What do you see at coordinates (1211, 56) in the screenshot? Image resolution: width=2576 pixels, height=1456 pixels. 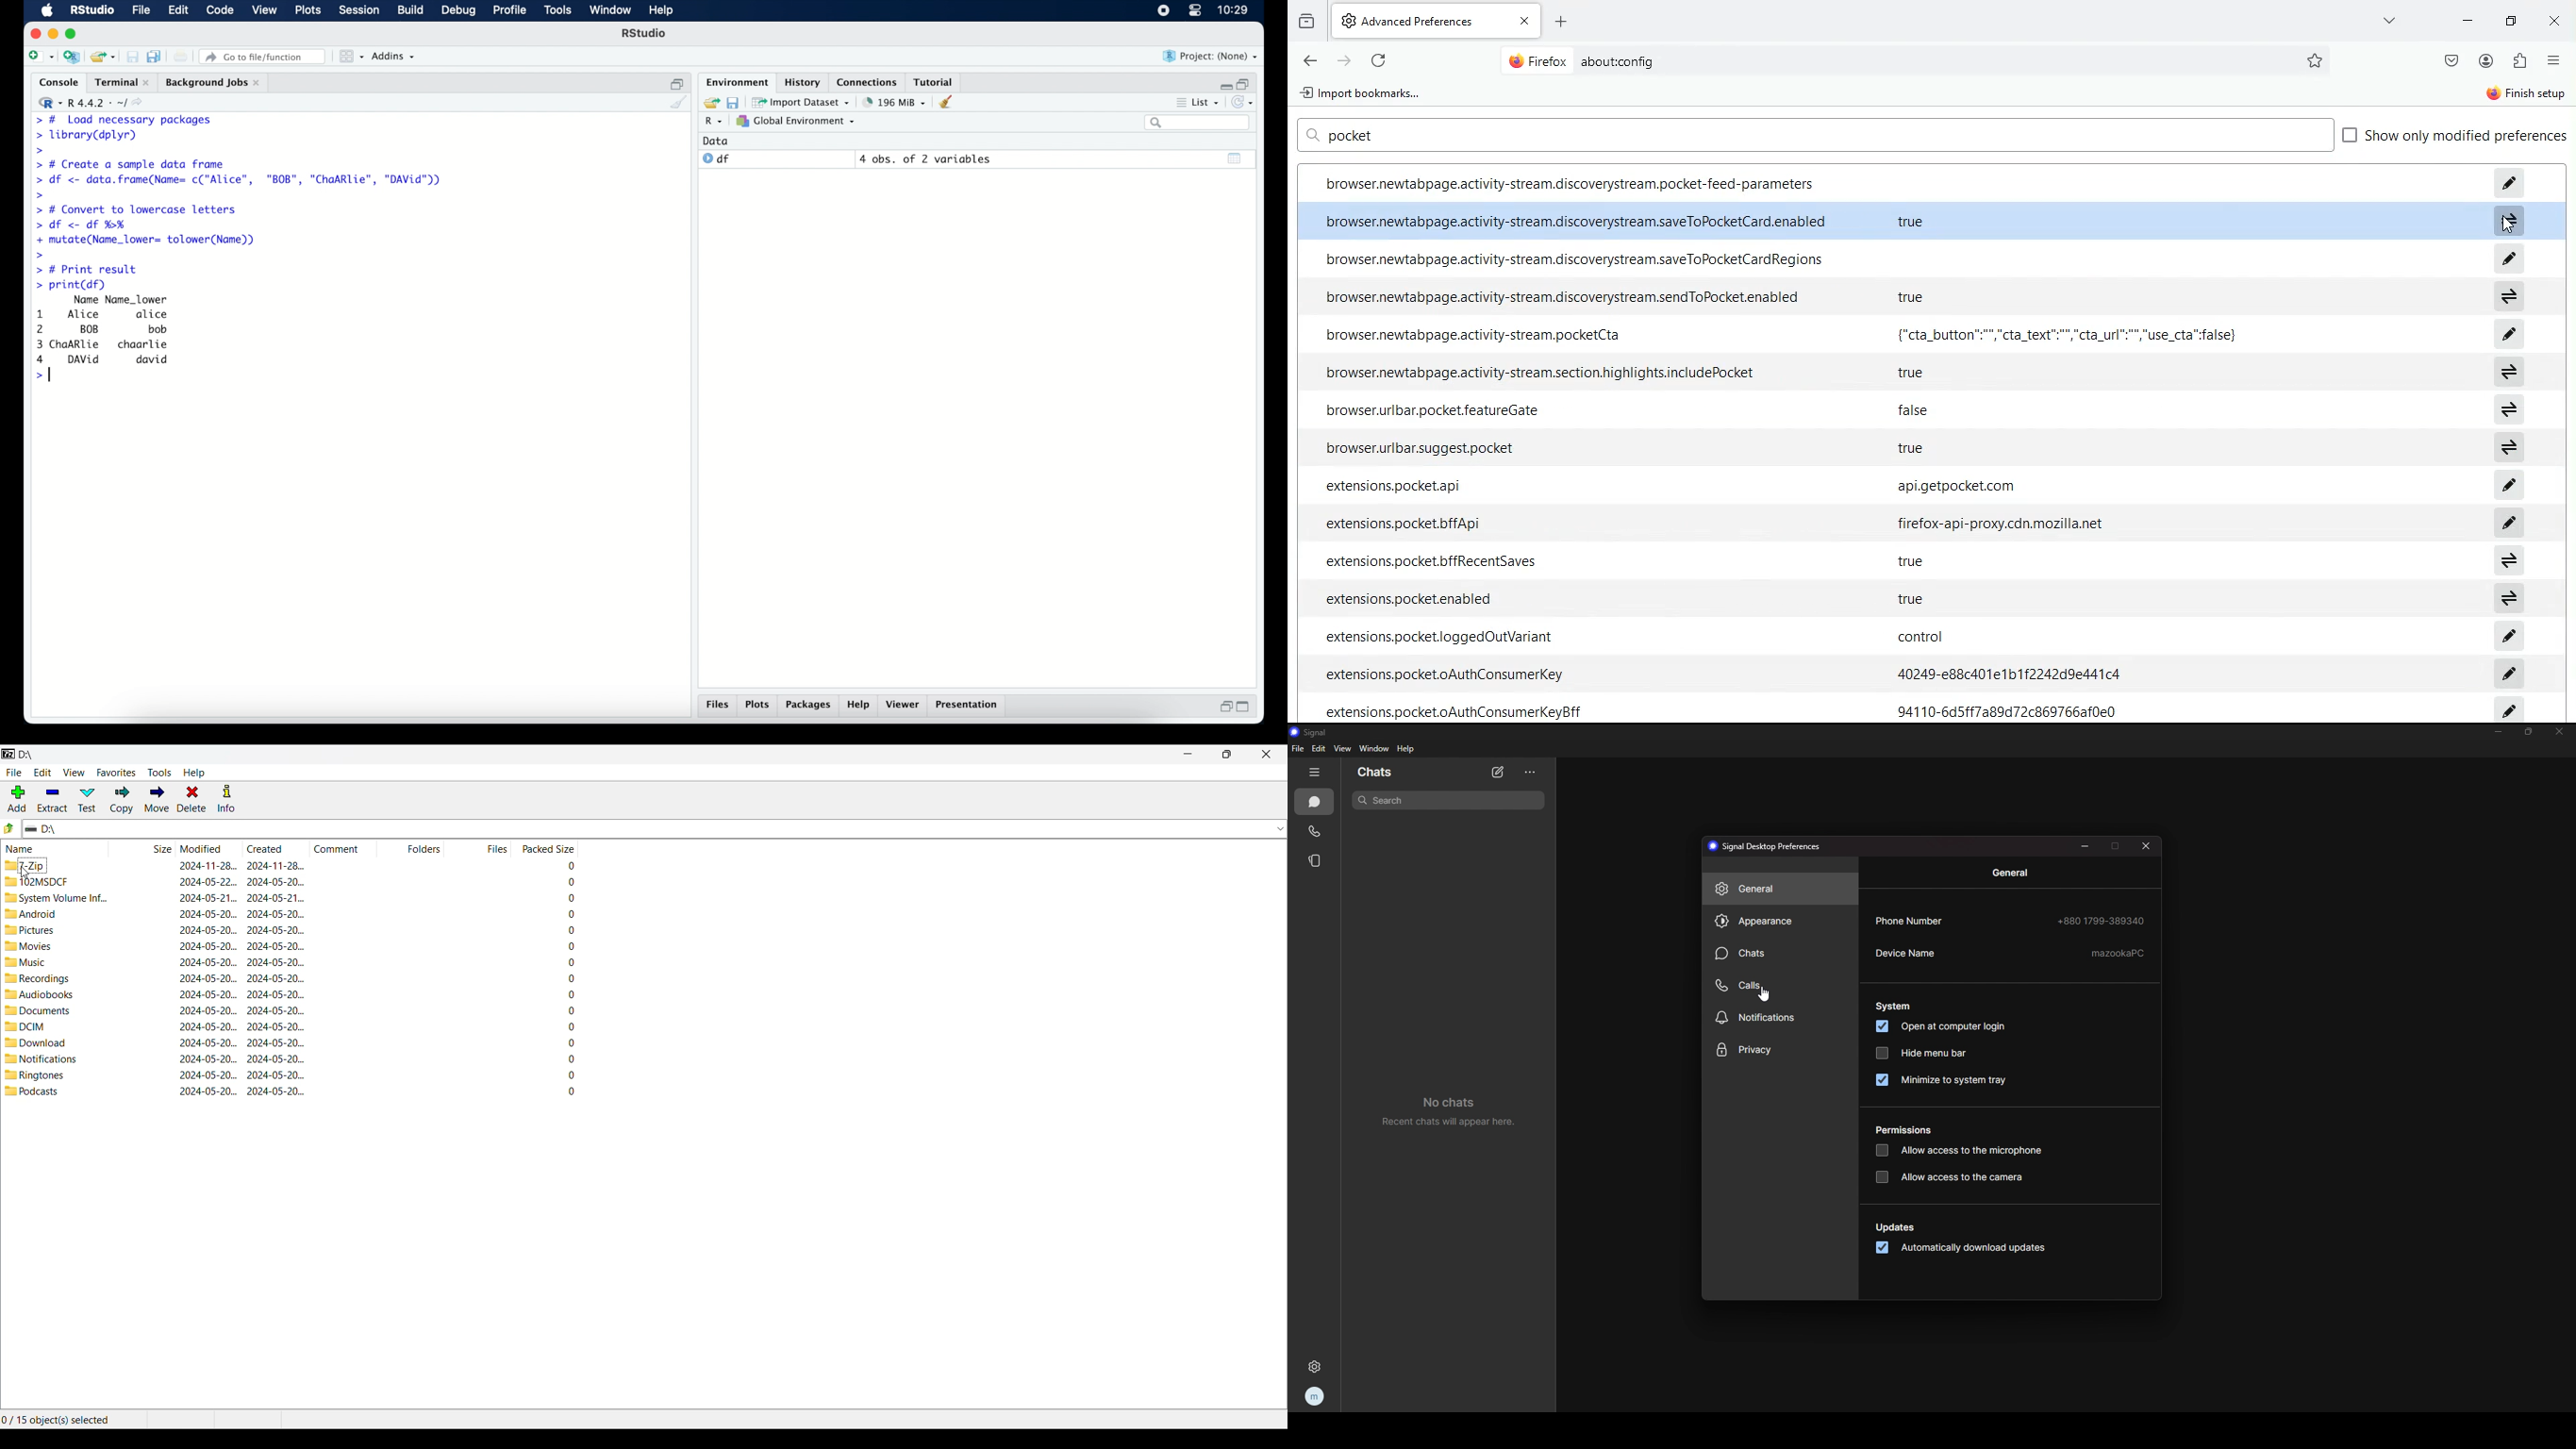 I see `project (none)` at bounding box center [1211, 56].